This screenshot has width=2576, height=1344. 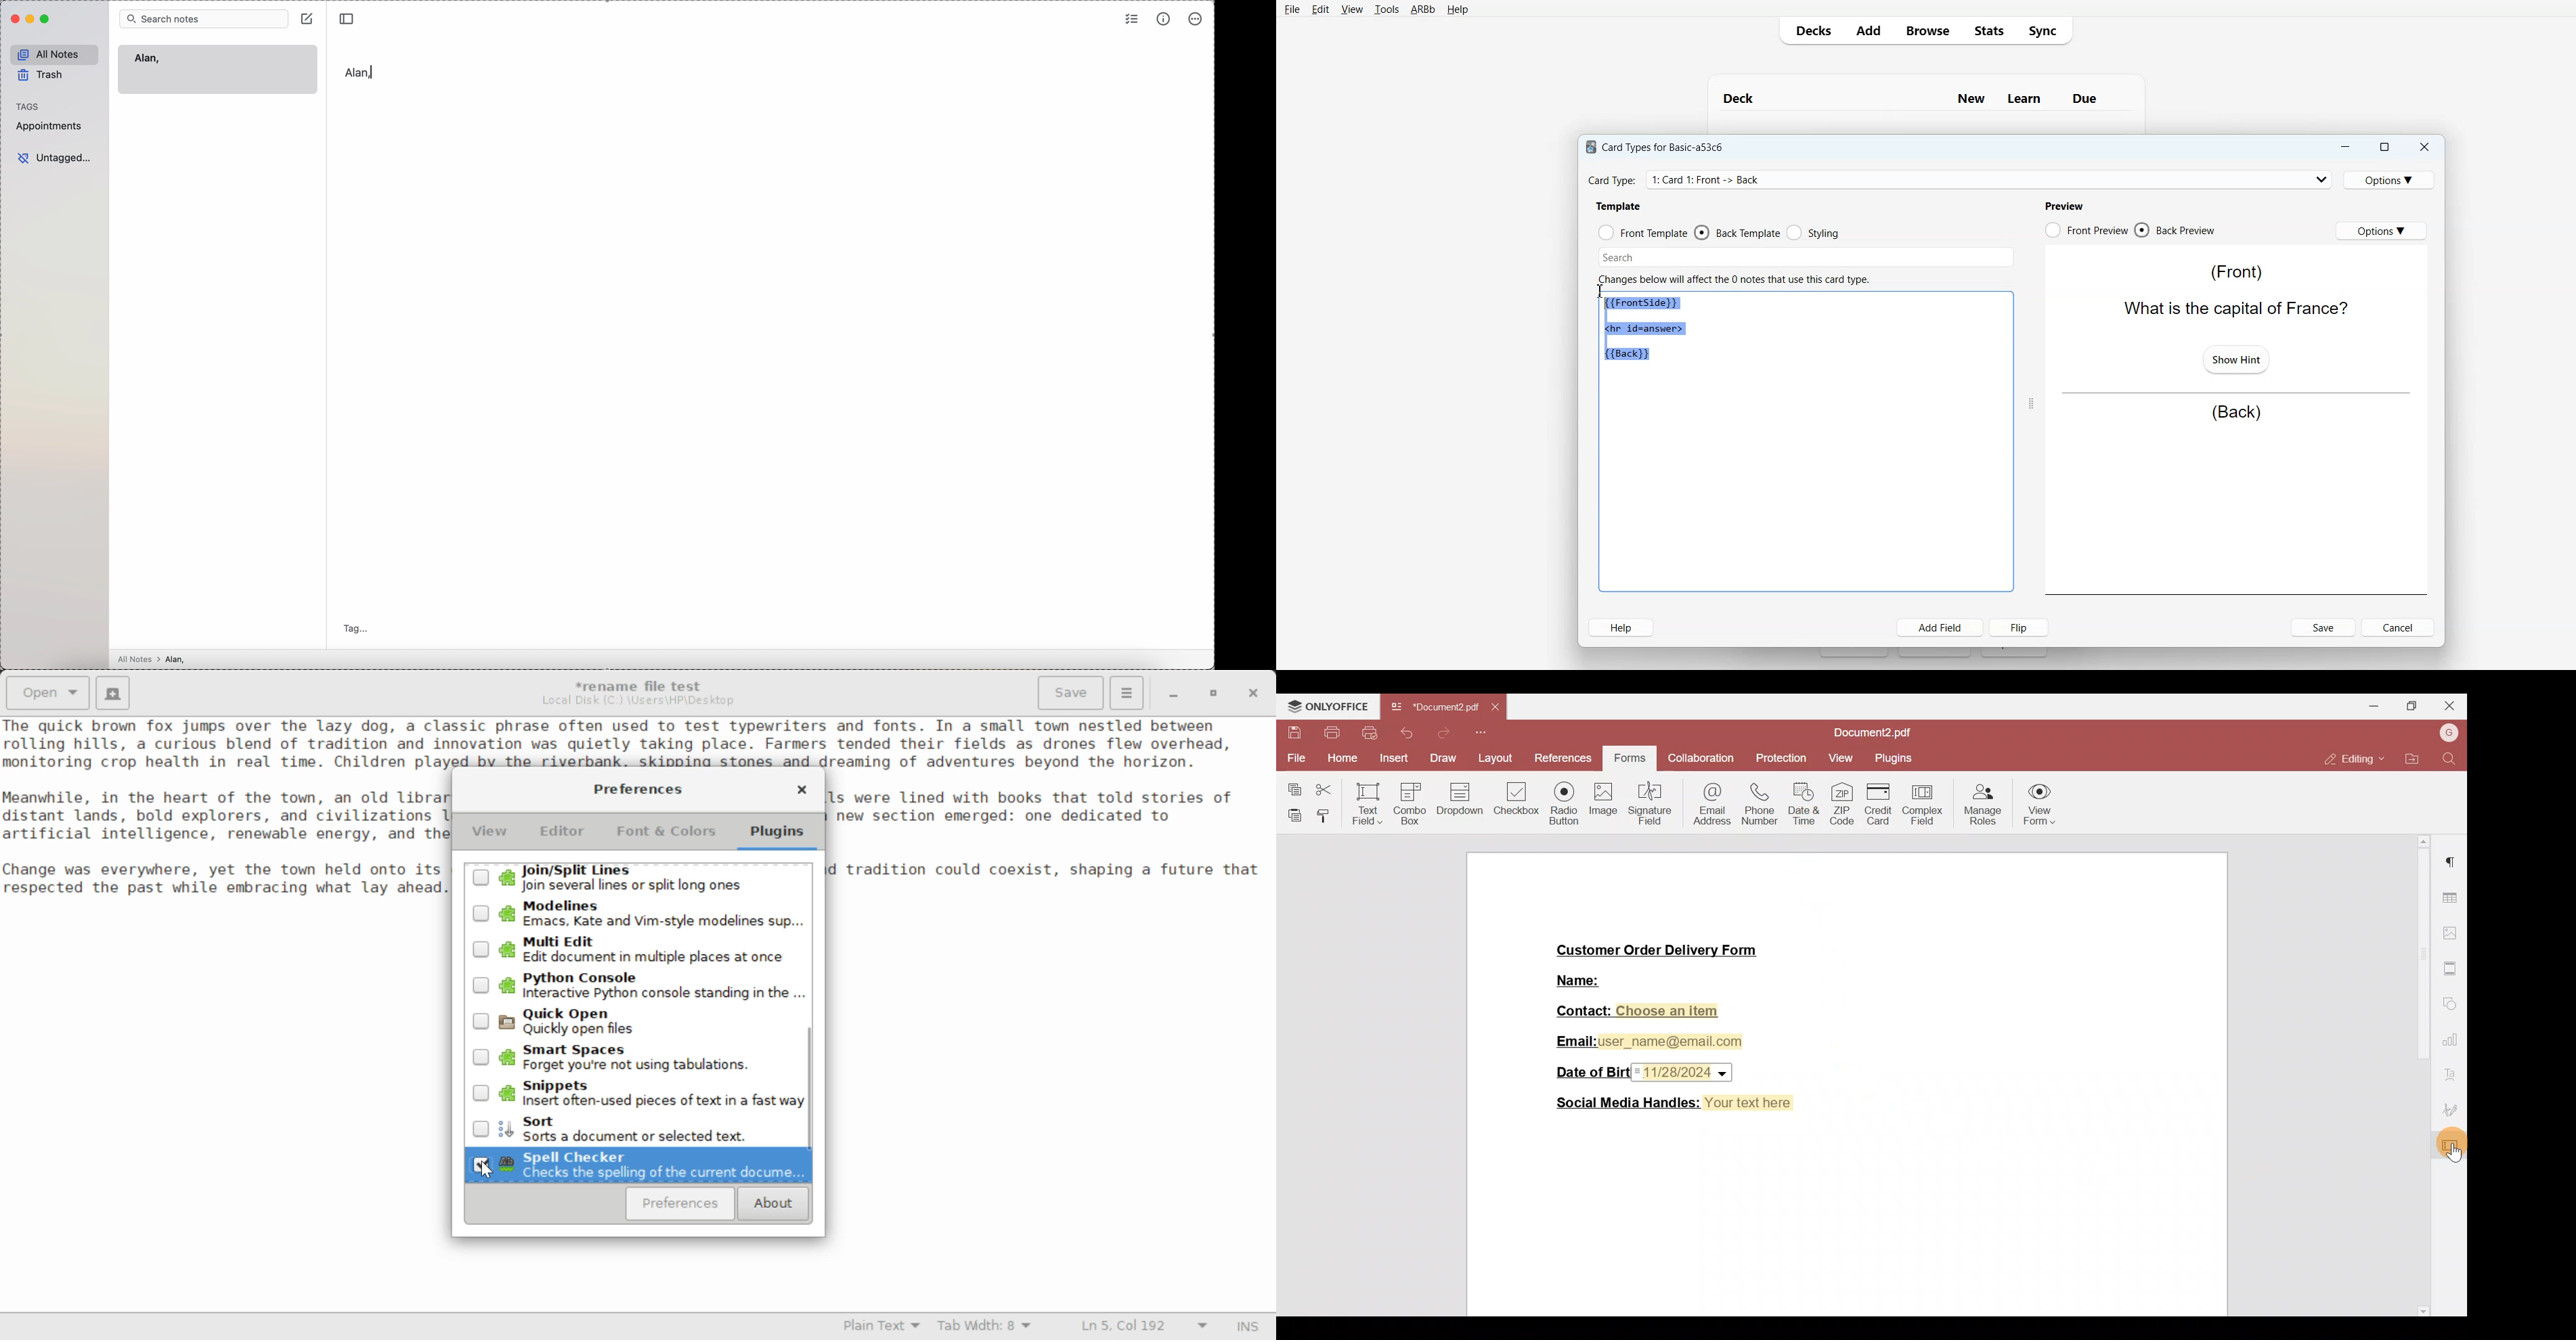 I want to click on Date & time field inserted, so click(x=1683, y=1073).